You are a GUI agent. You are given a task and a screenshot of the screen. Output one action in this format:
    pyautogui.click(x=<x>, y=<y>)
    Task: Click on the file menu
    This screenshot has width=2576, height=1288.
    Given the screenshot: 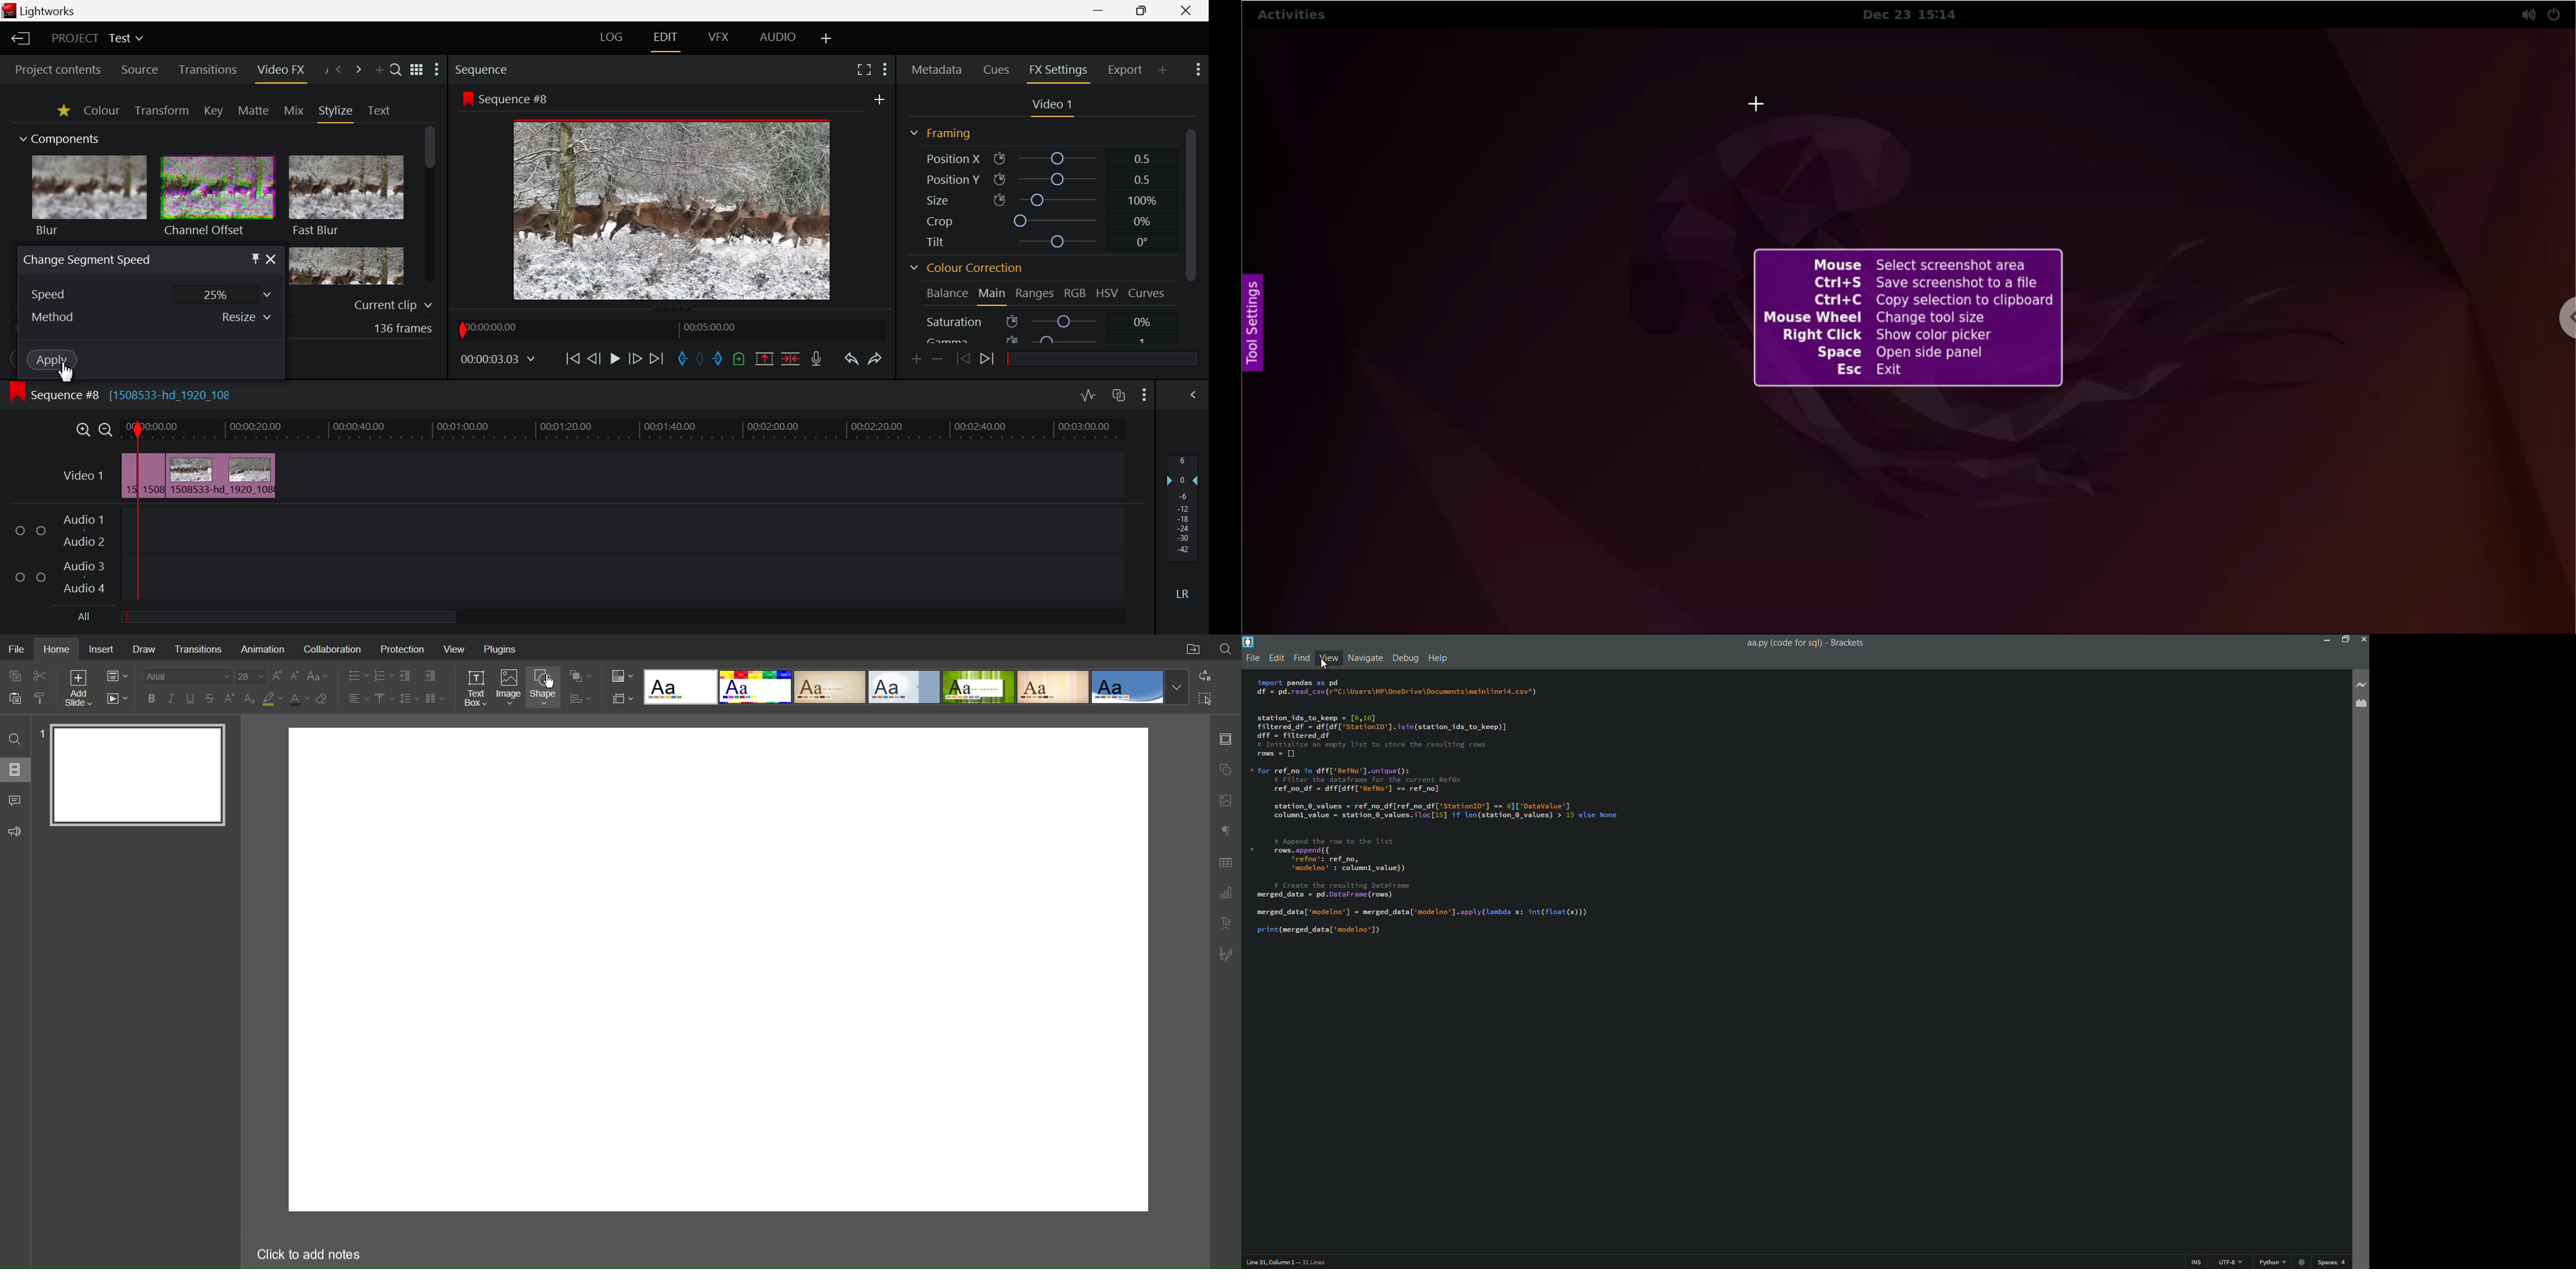 What is the action you would take?
    pyautogui.click(x=1253, y=657)
    